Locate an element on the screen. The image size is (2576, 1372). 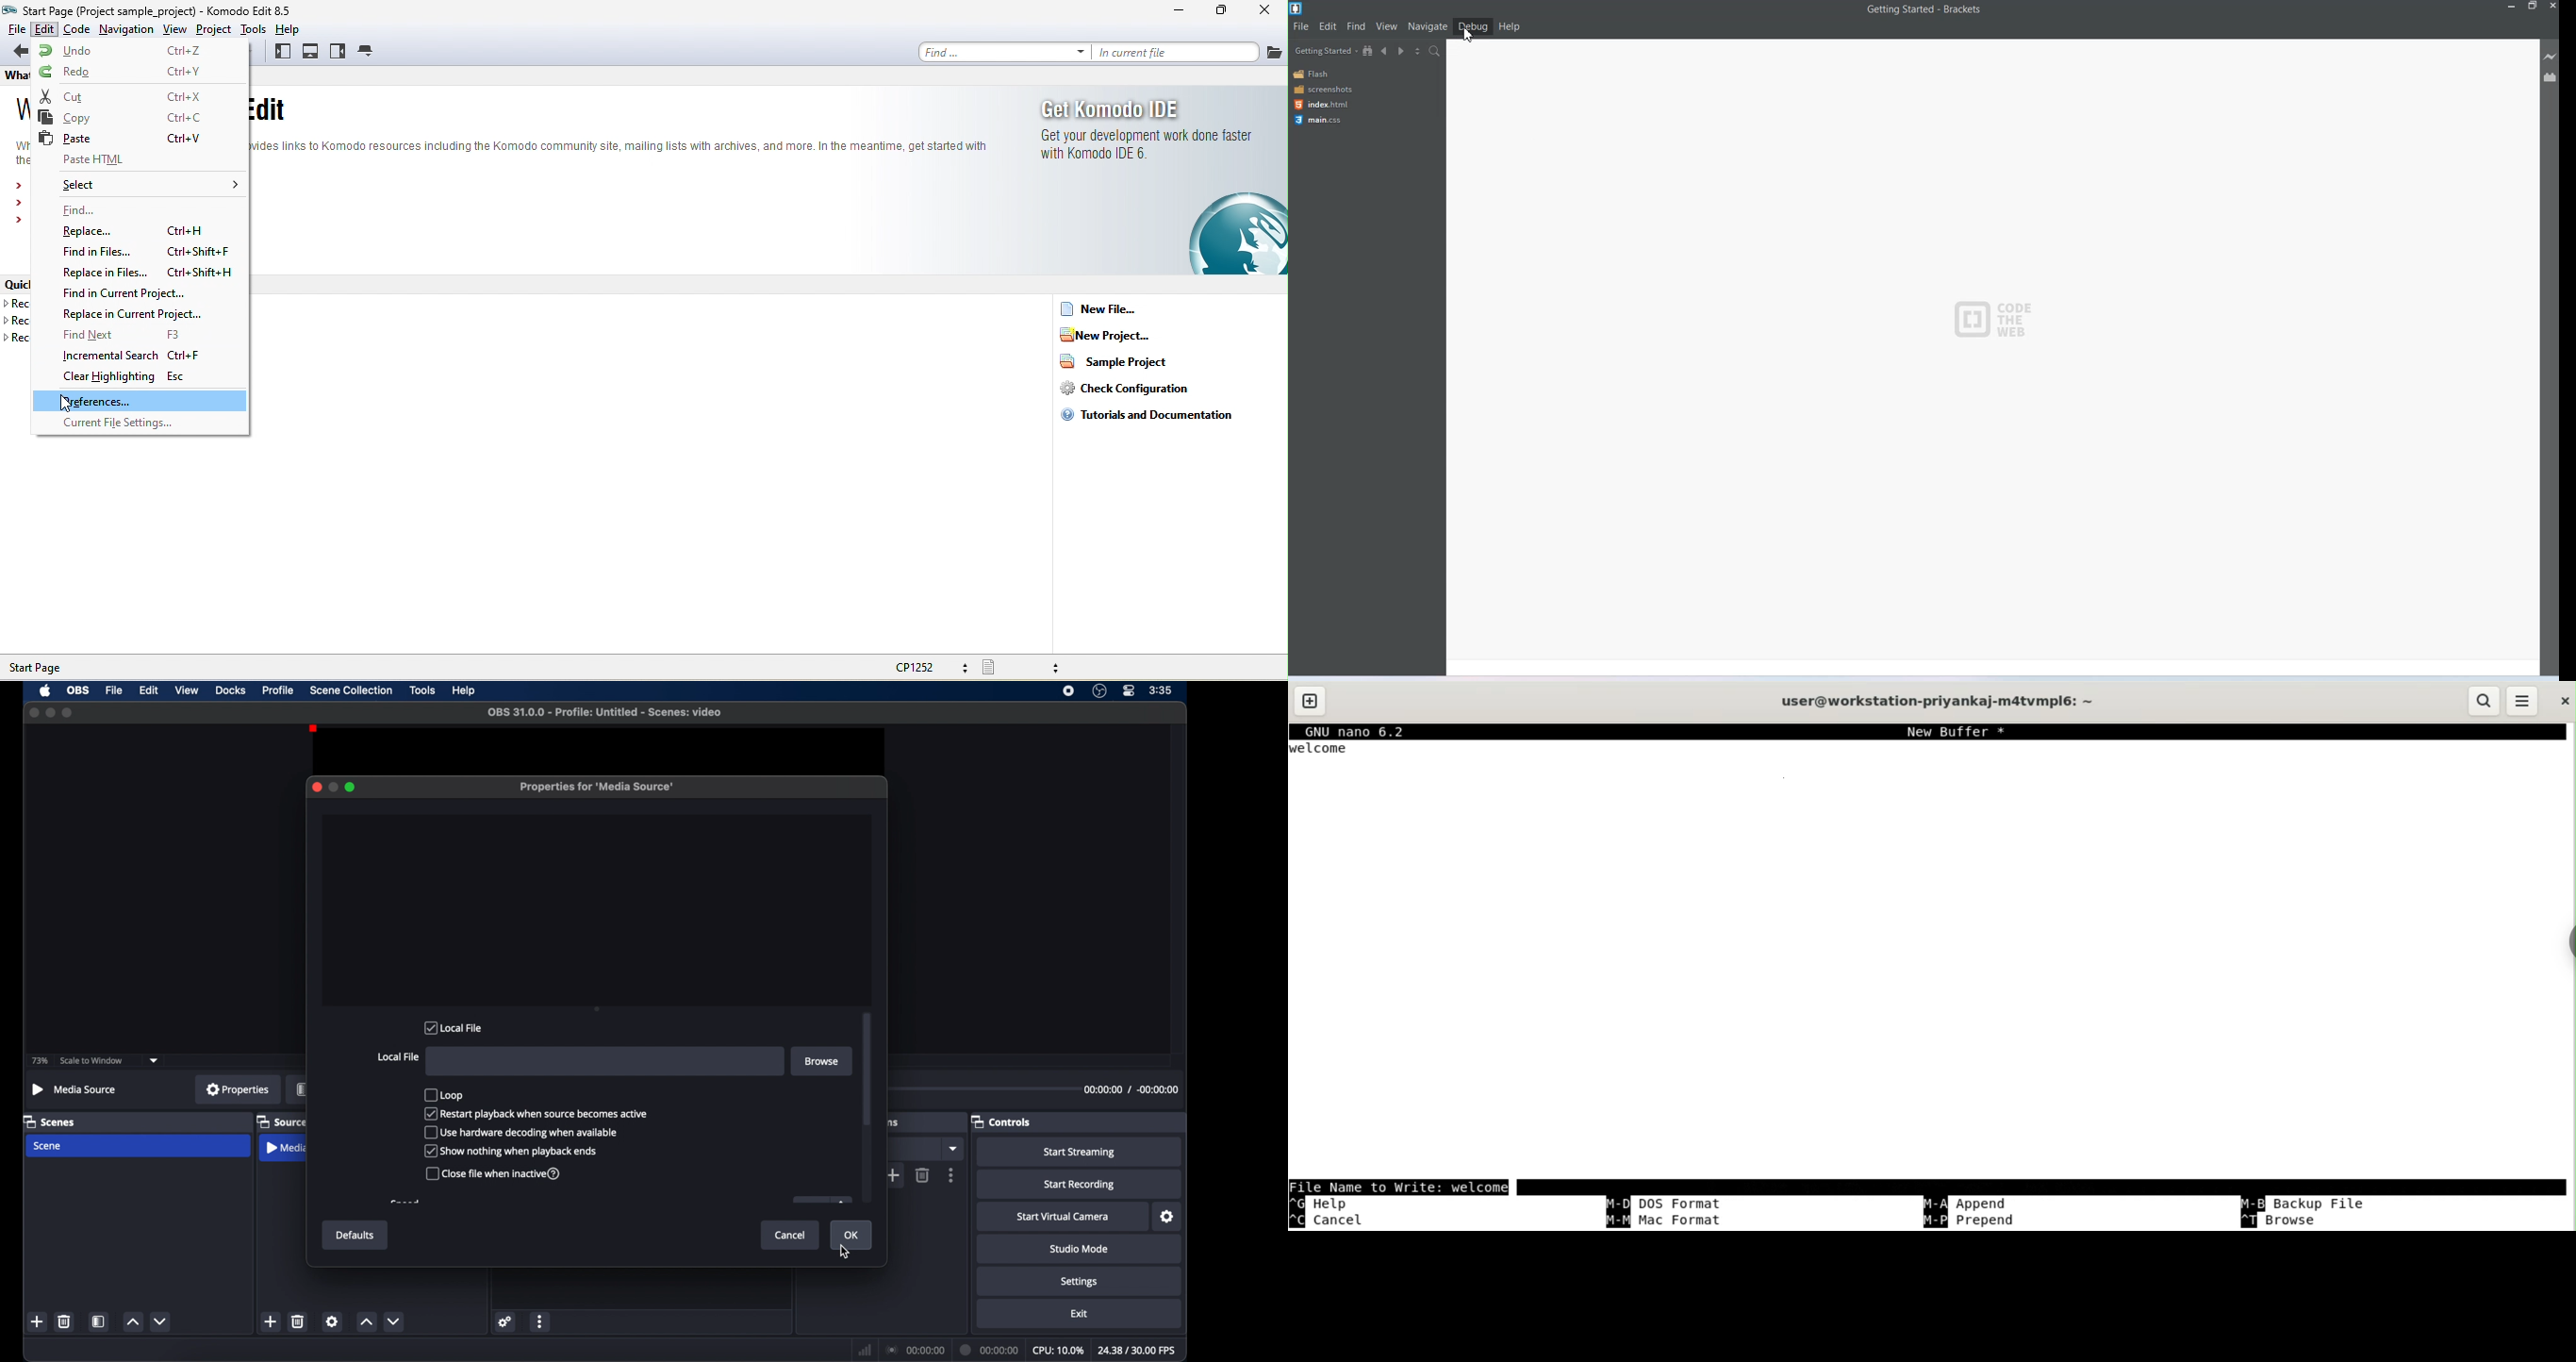
increment is located at coordinates (132, 1321).